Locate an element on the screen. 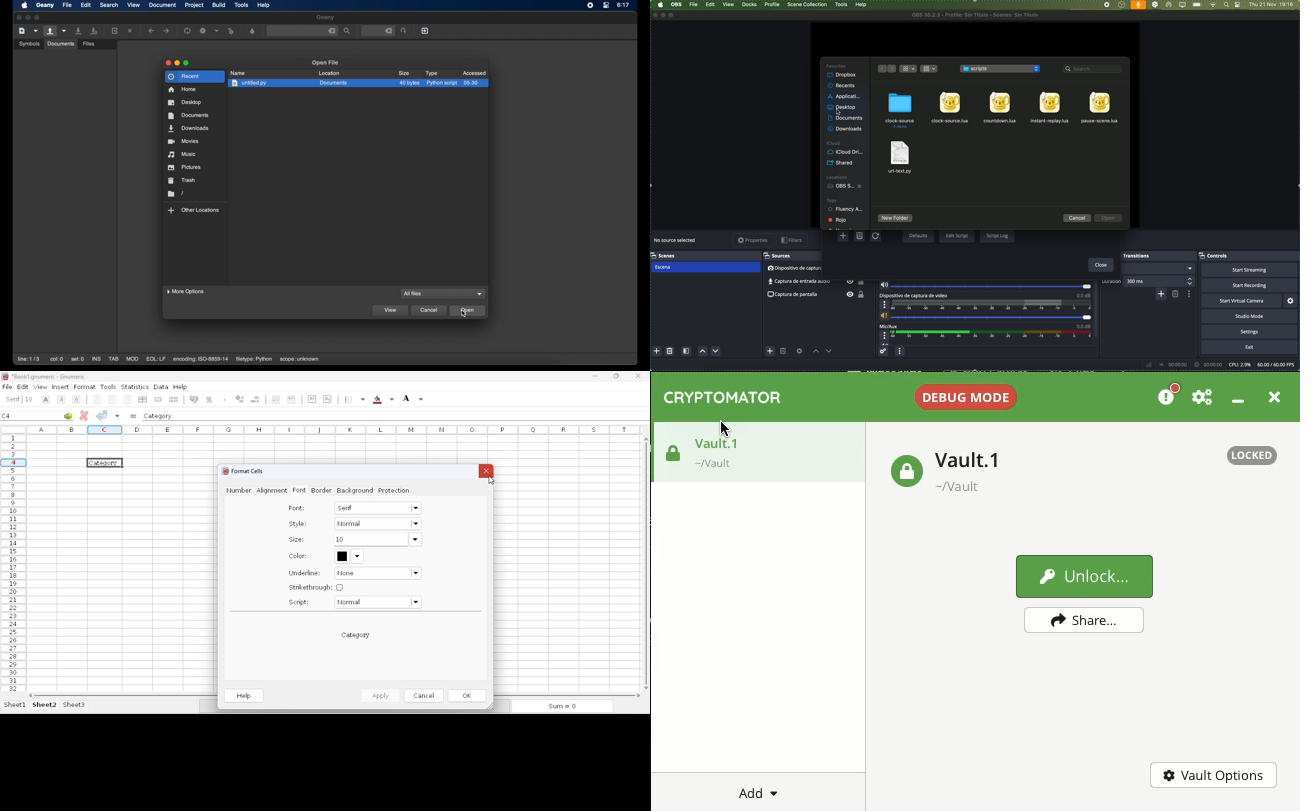  OK is located at coordinates (468, 696).